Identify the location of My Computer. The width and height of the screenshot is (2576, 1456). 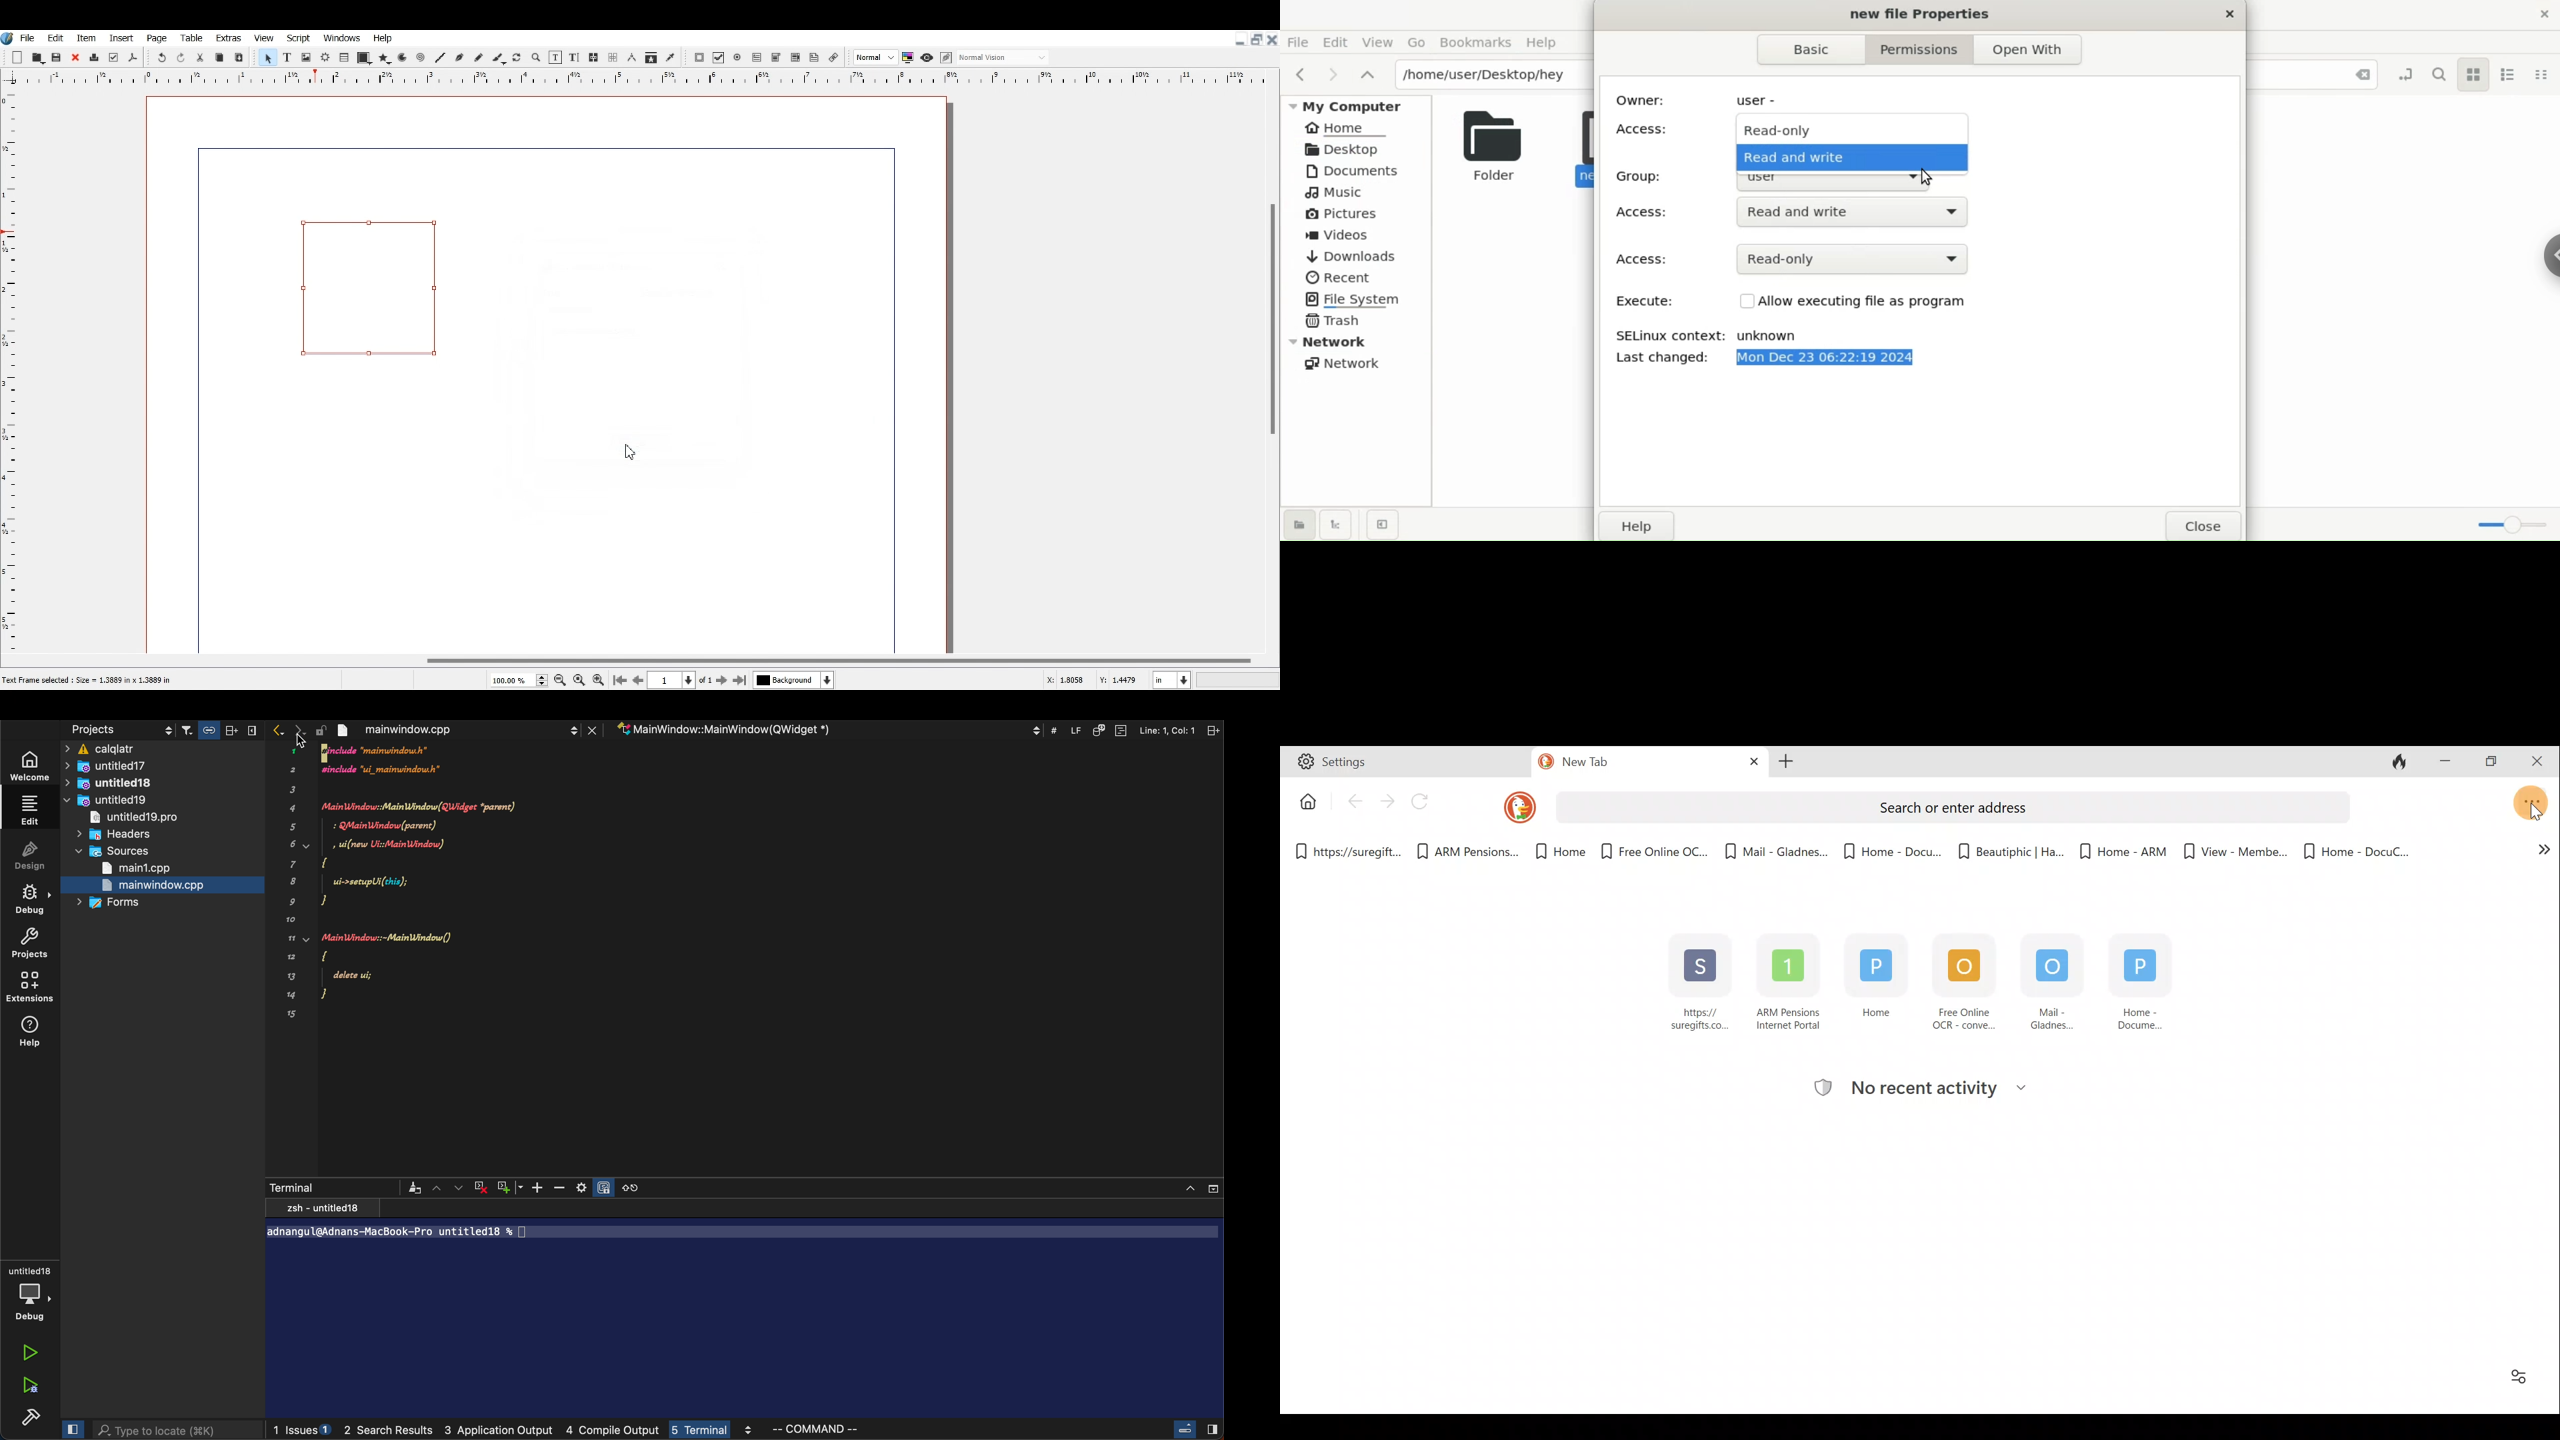
(1359, 105).